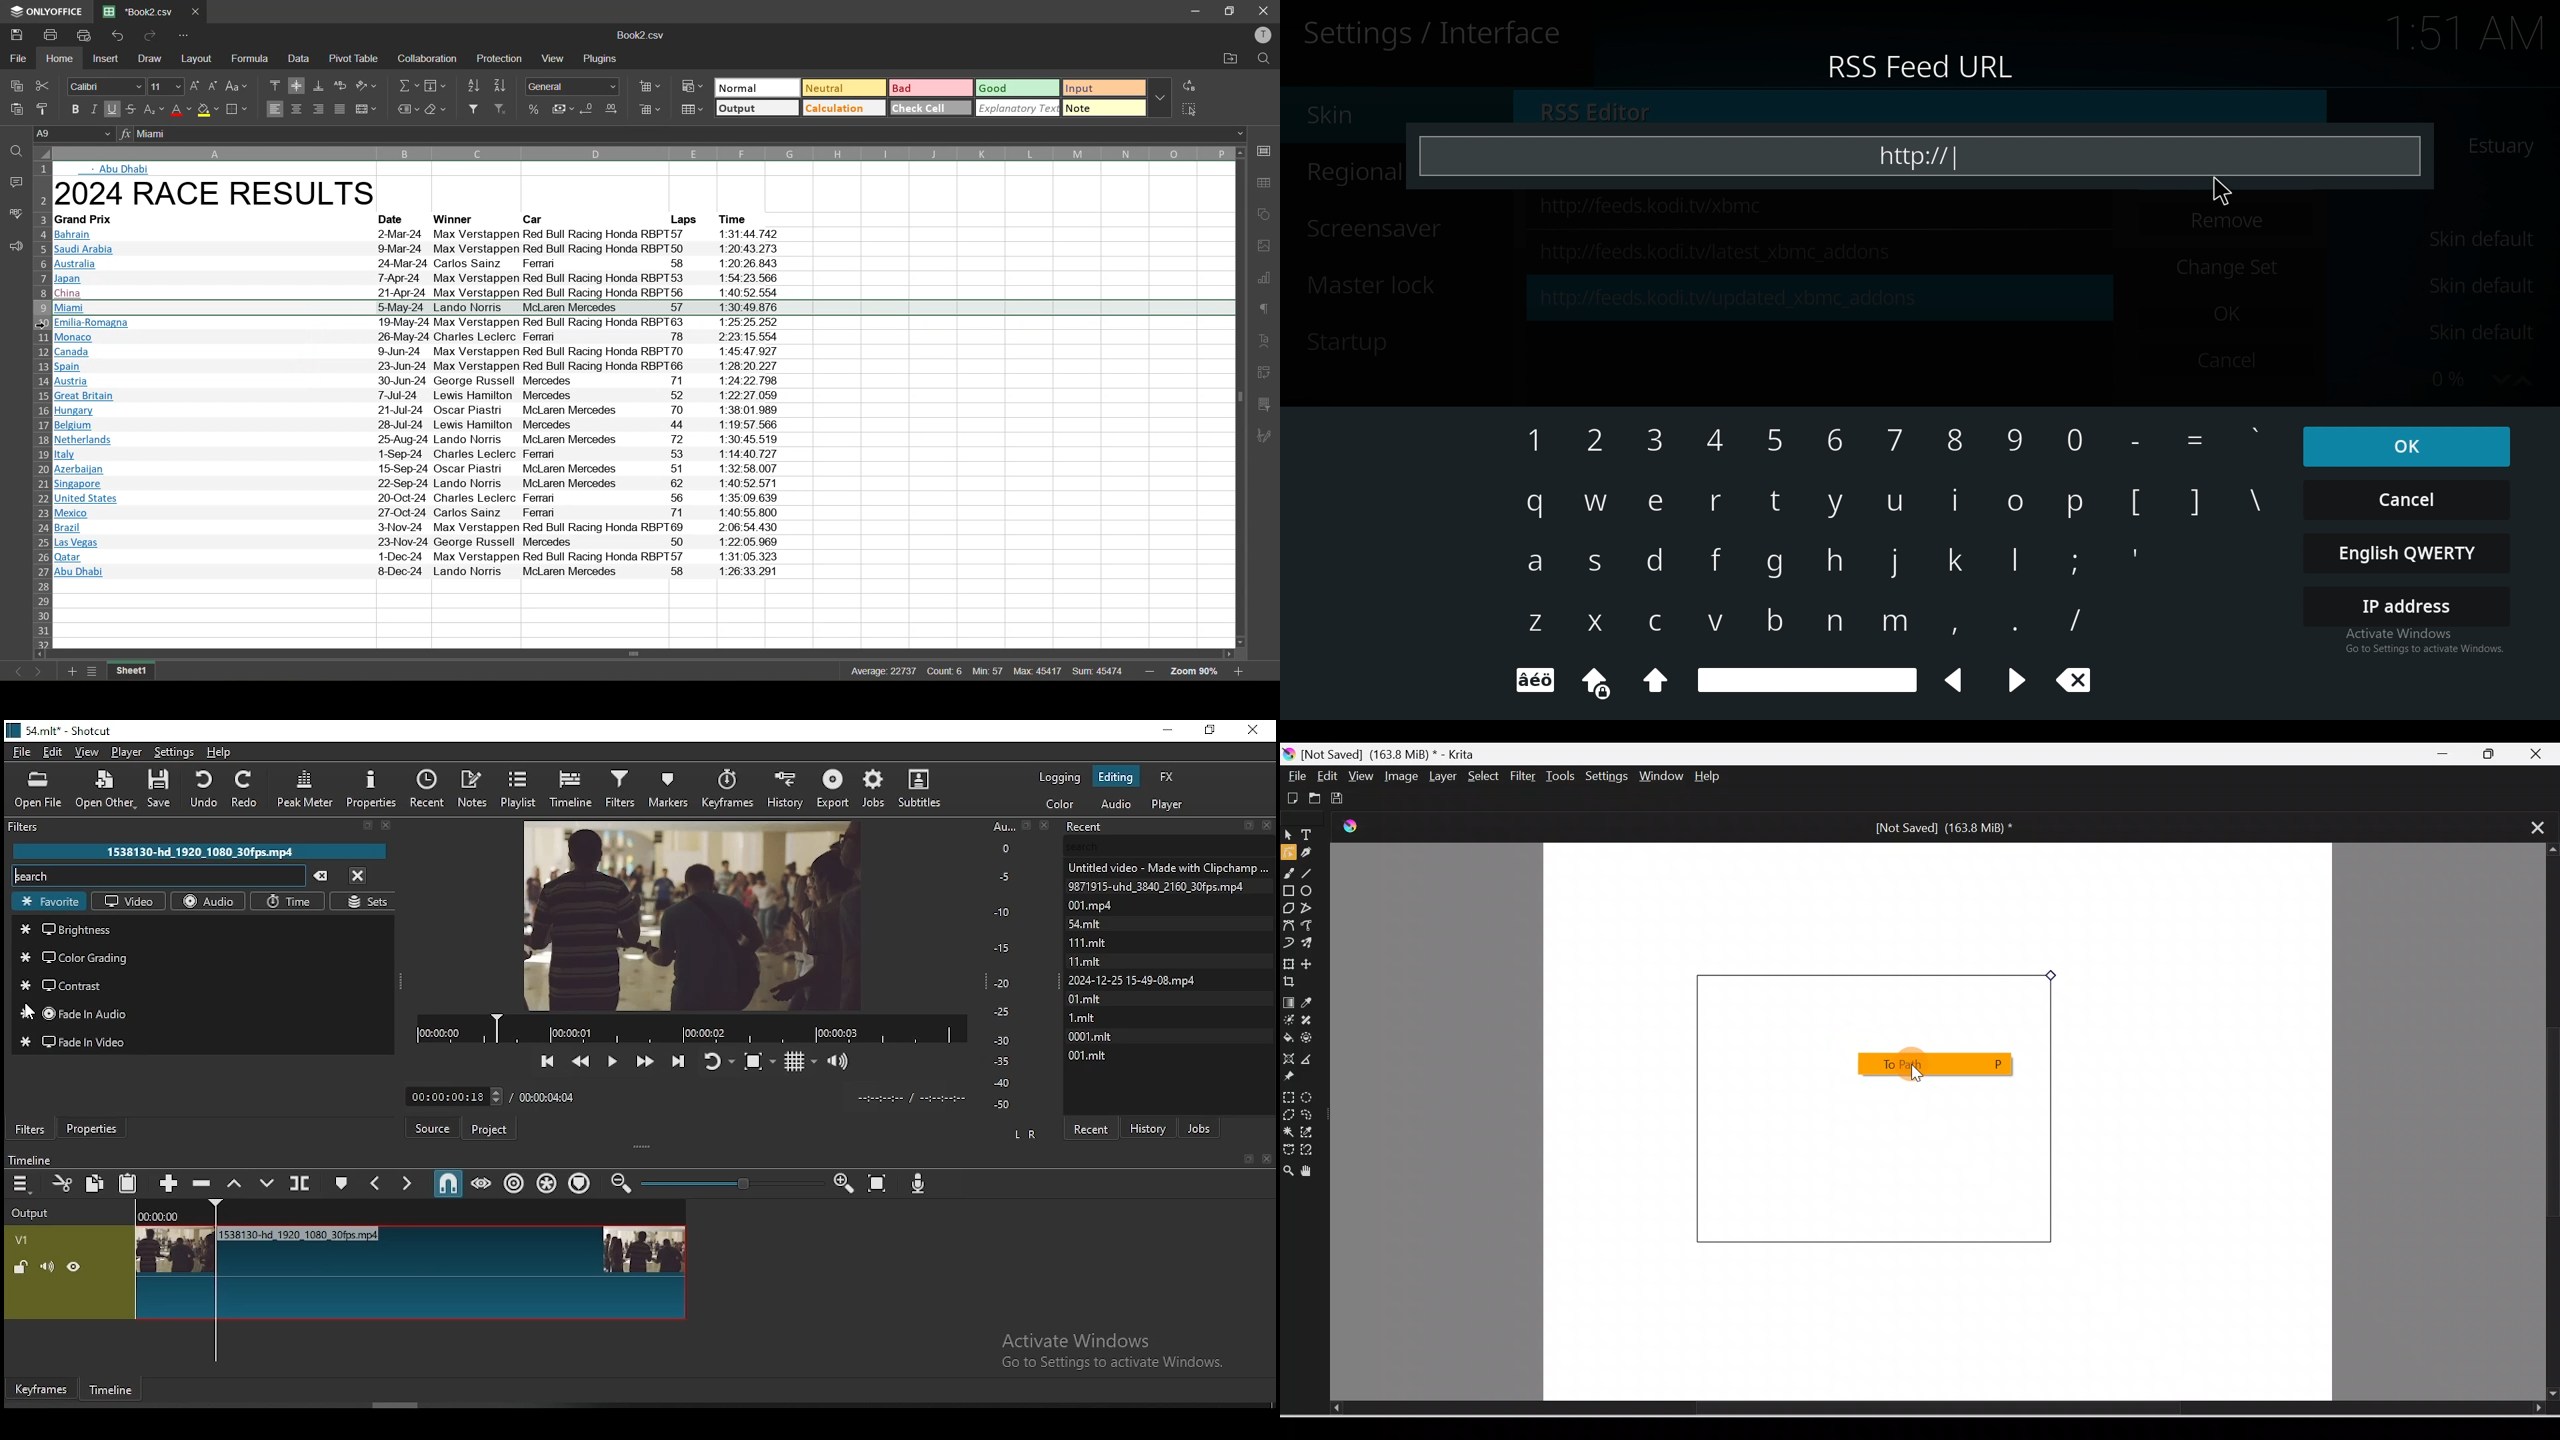  Describe the element at coordinates (375, 787) in the screenshot. I see `properties` at that location.